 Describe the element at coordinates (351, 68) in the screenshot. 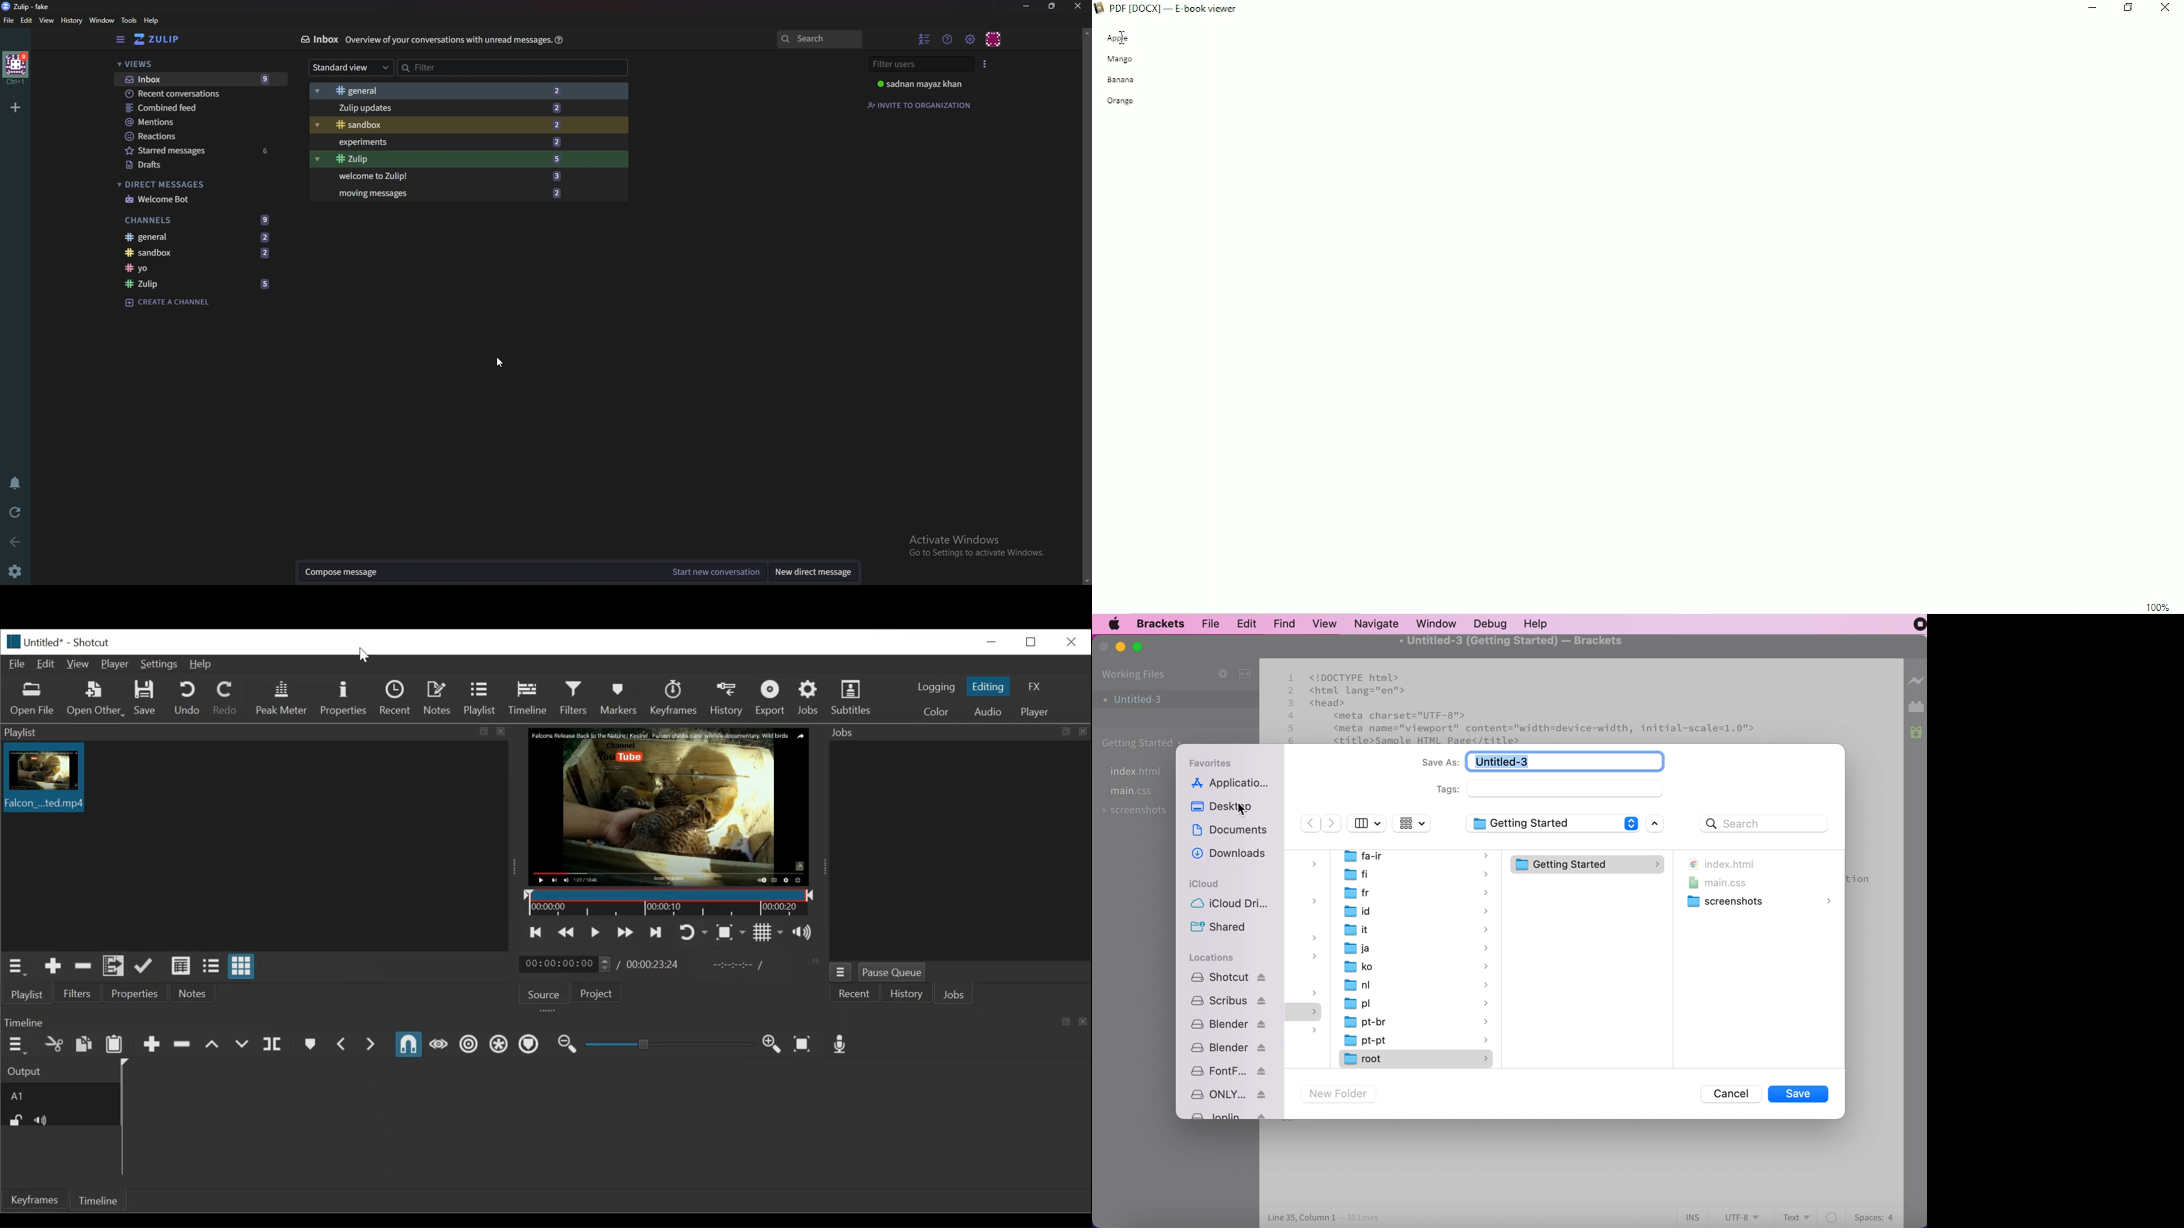

I see `Standard view` at that location.